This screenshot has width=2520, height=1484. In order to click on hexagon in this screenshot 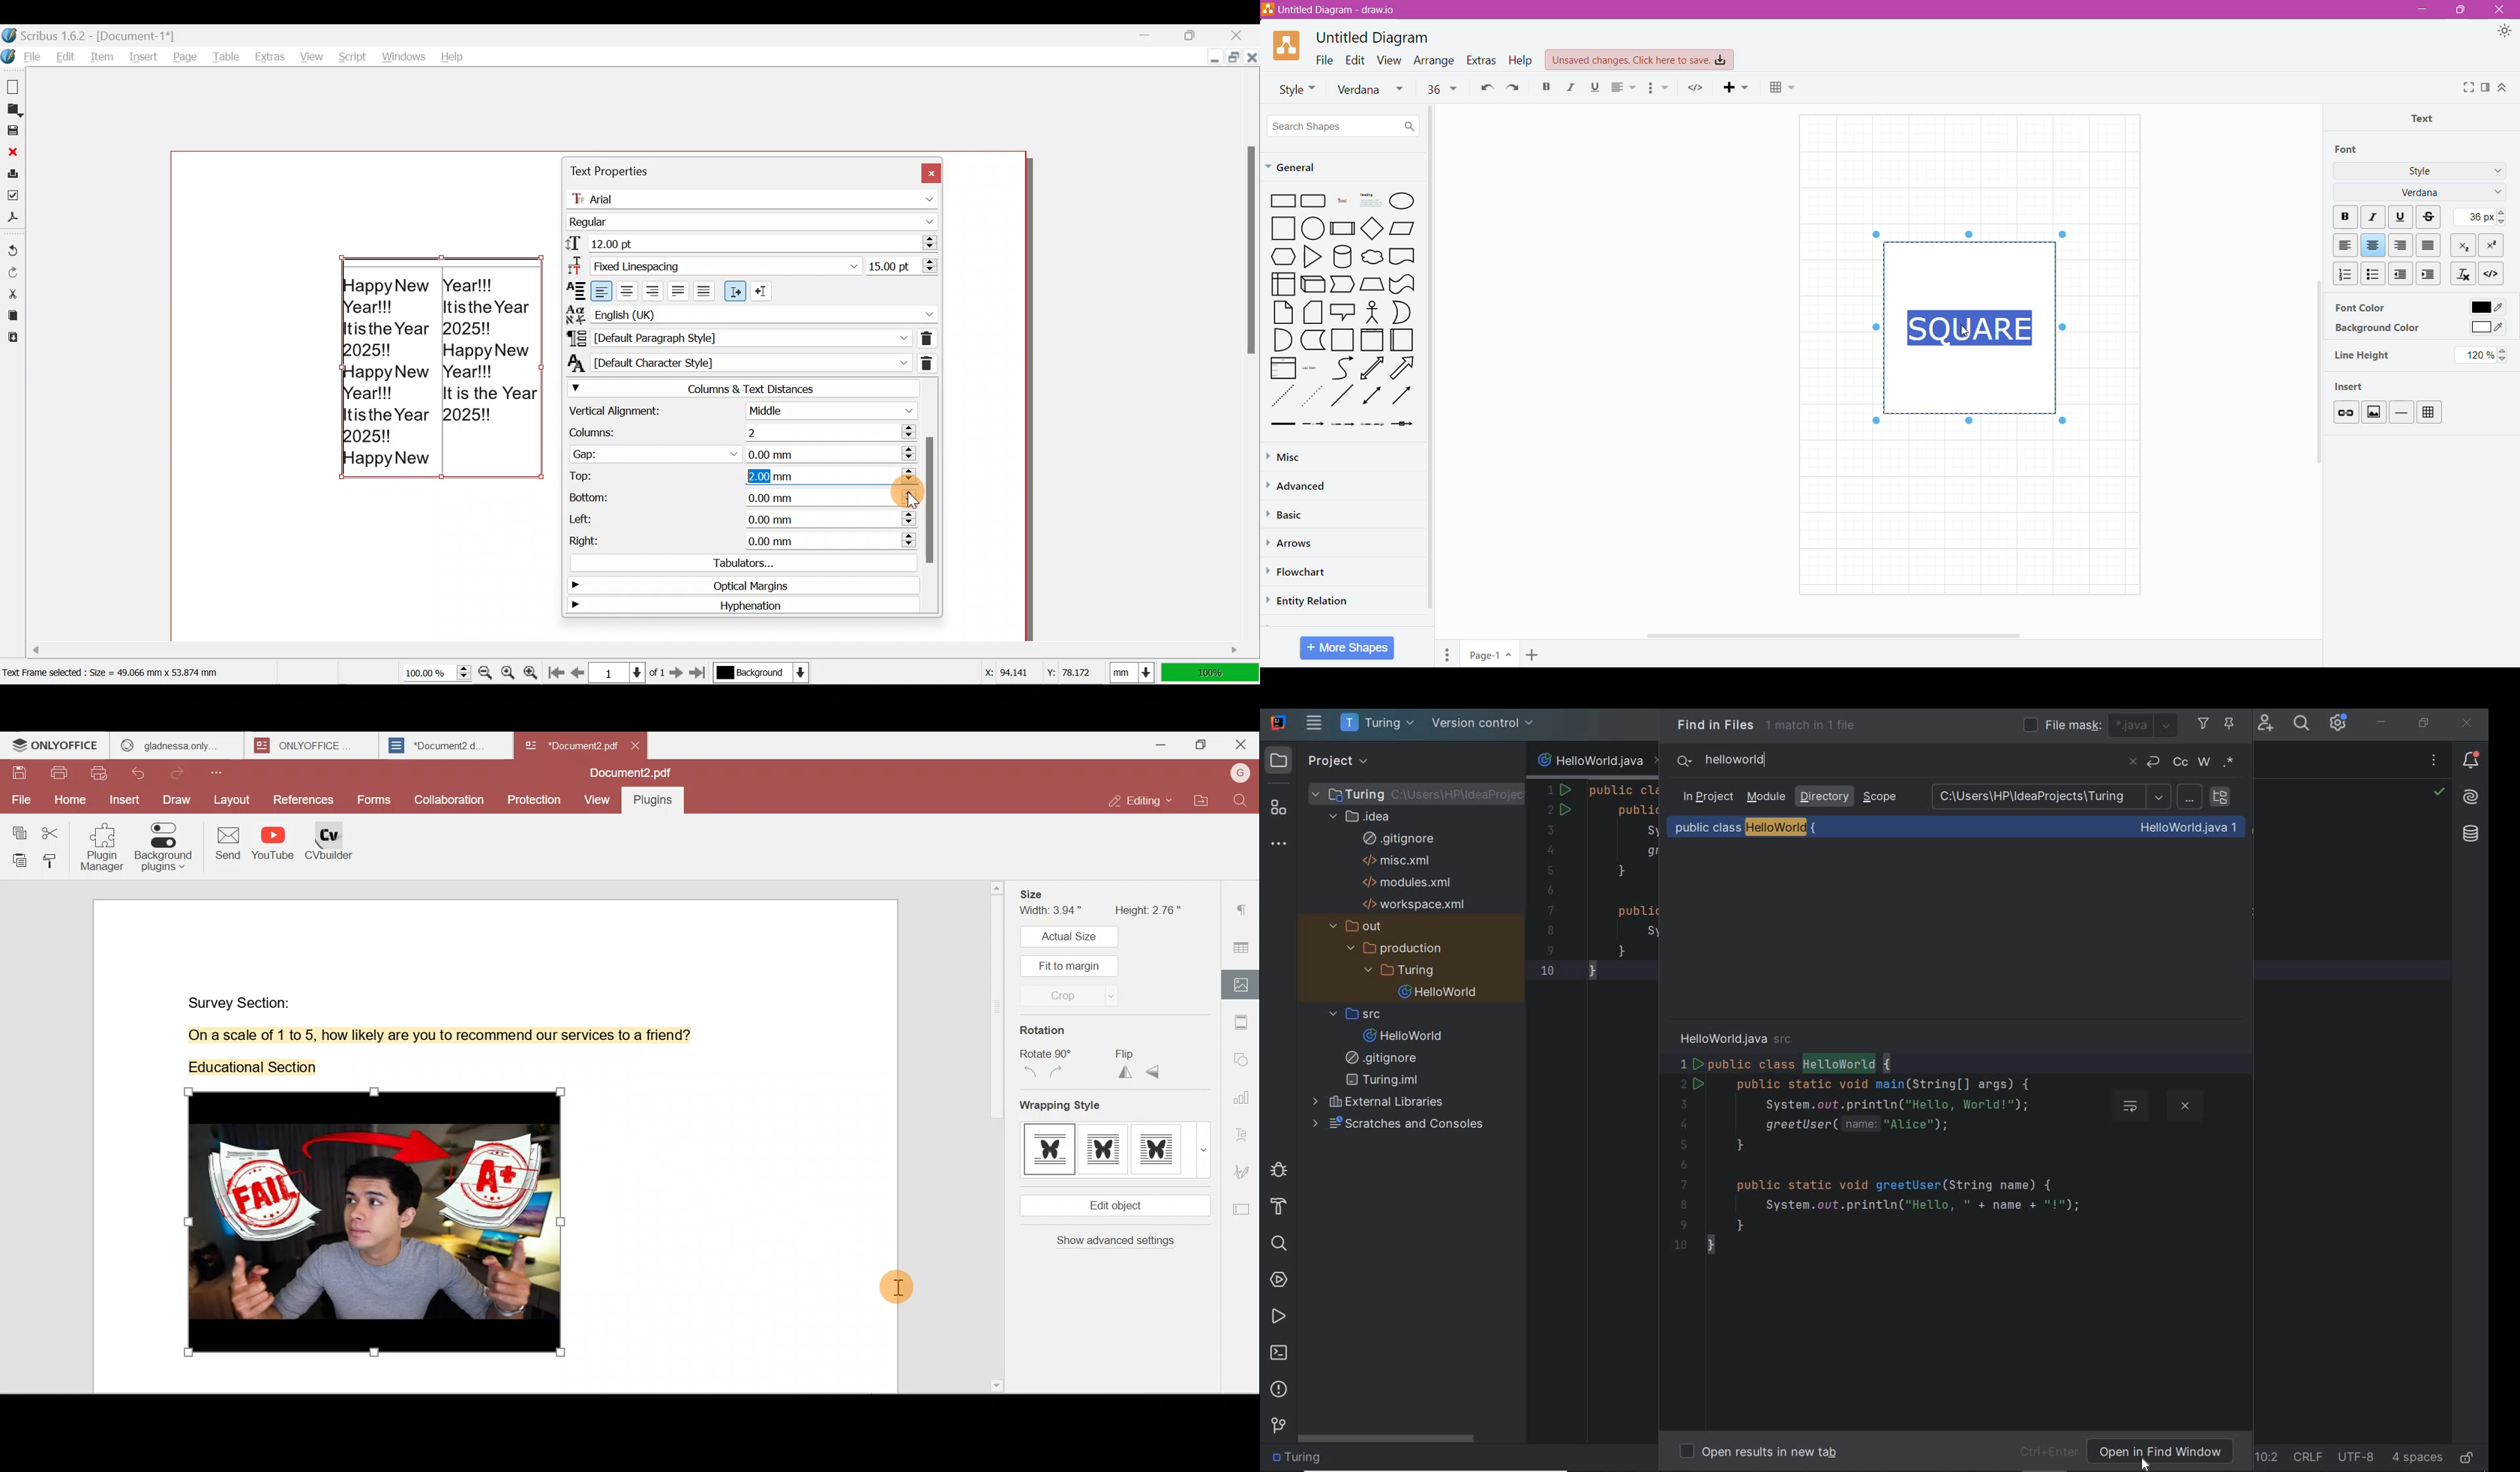, I will do `click(1282, 257)`.